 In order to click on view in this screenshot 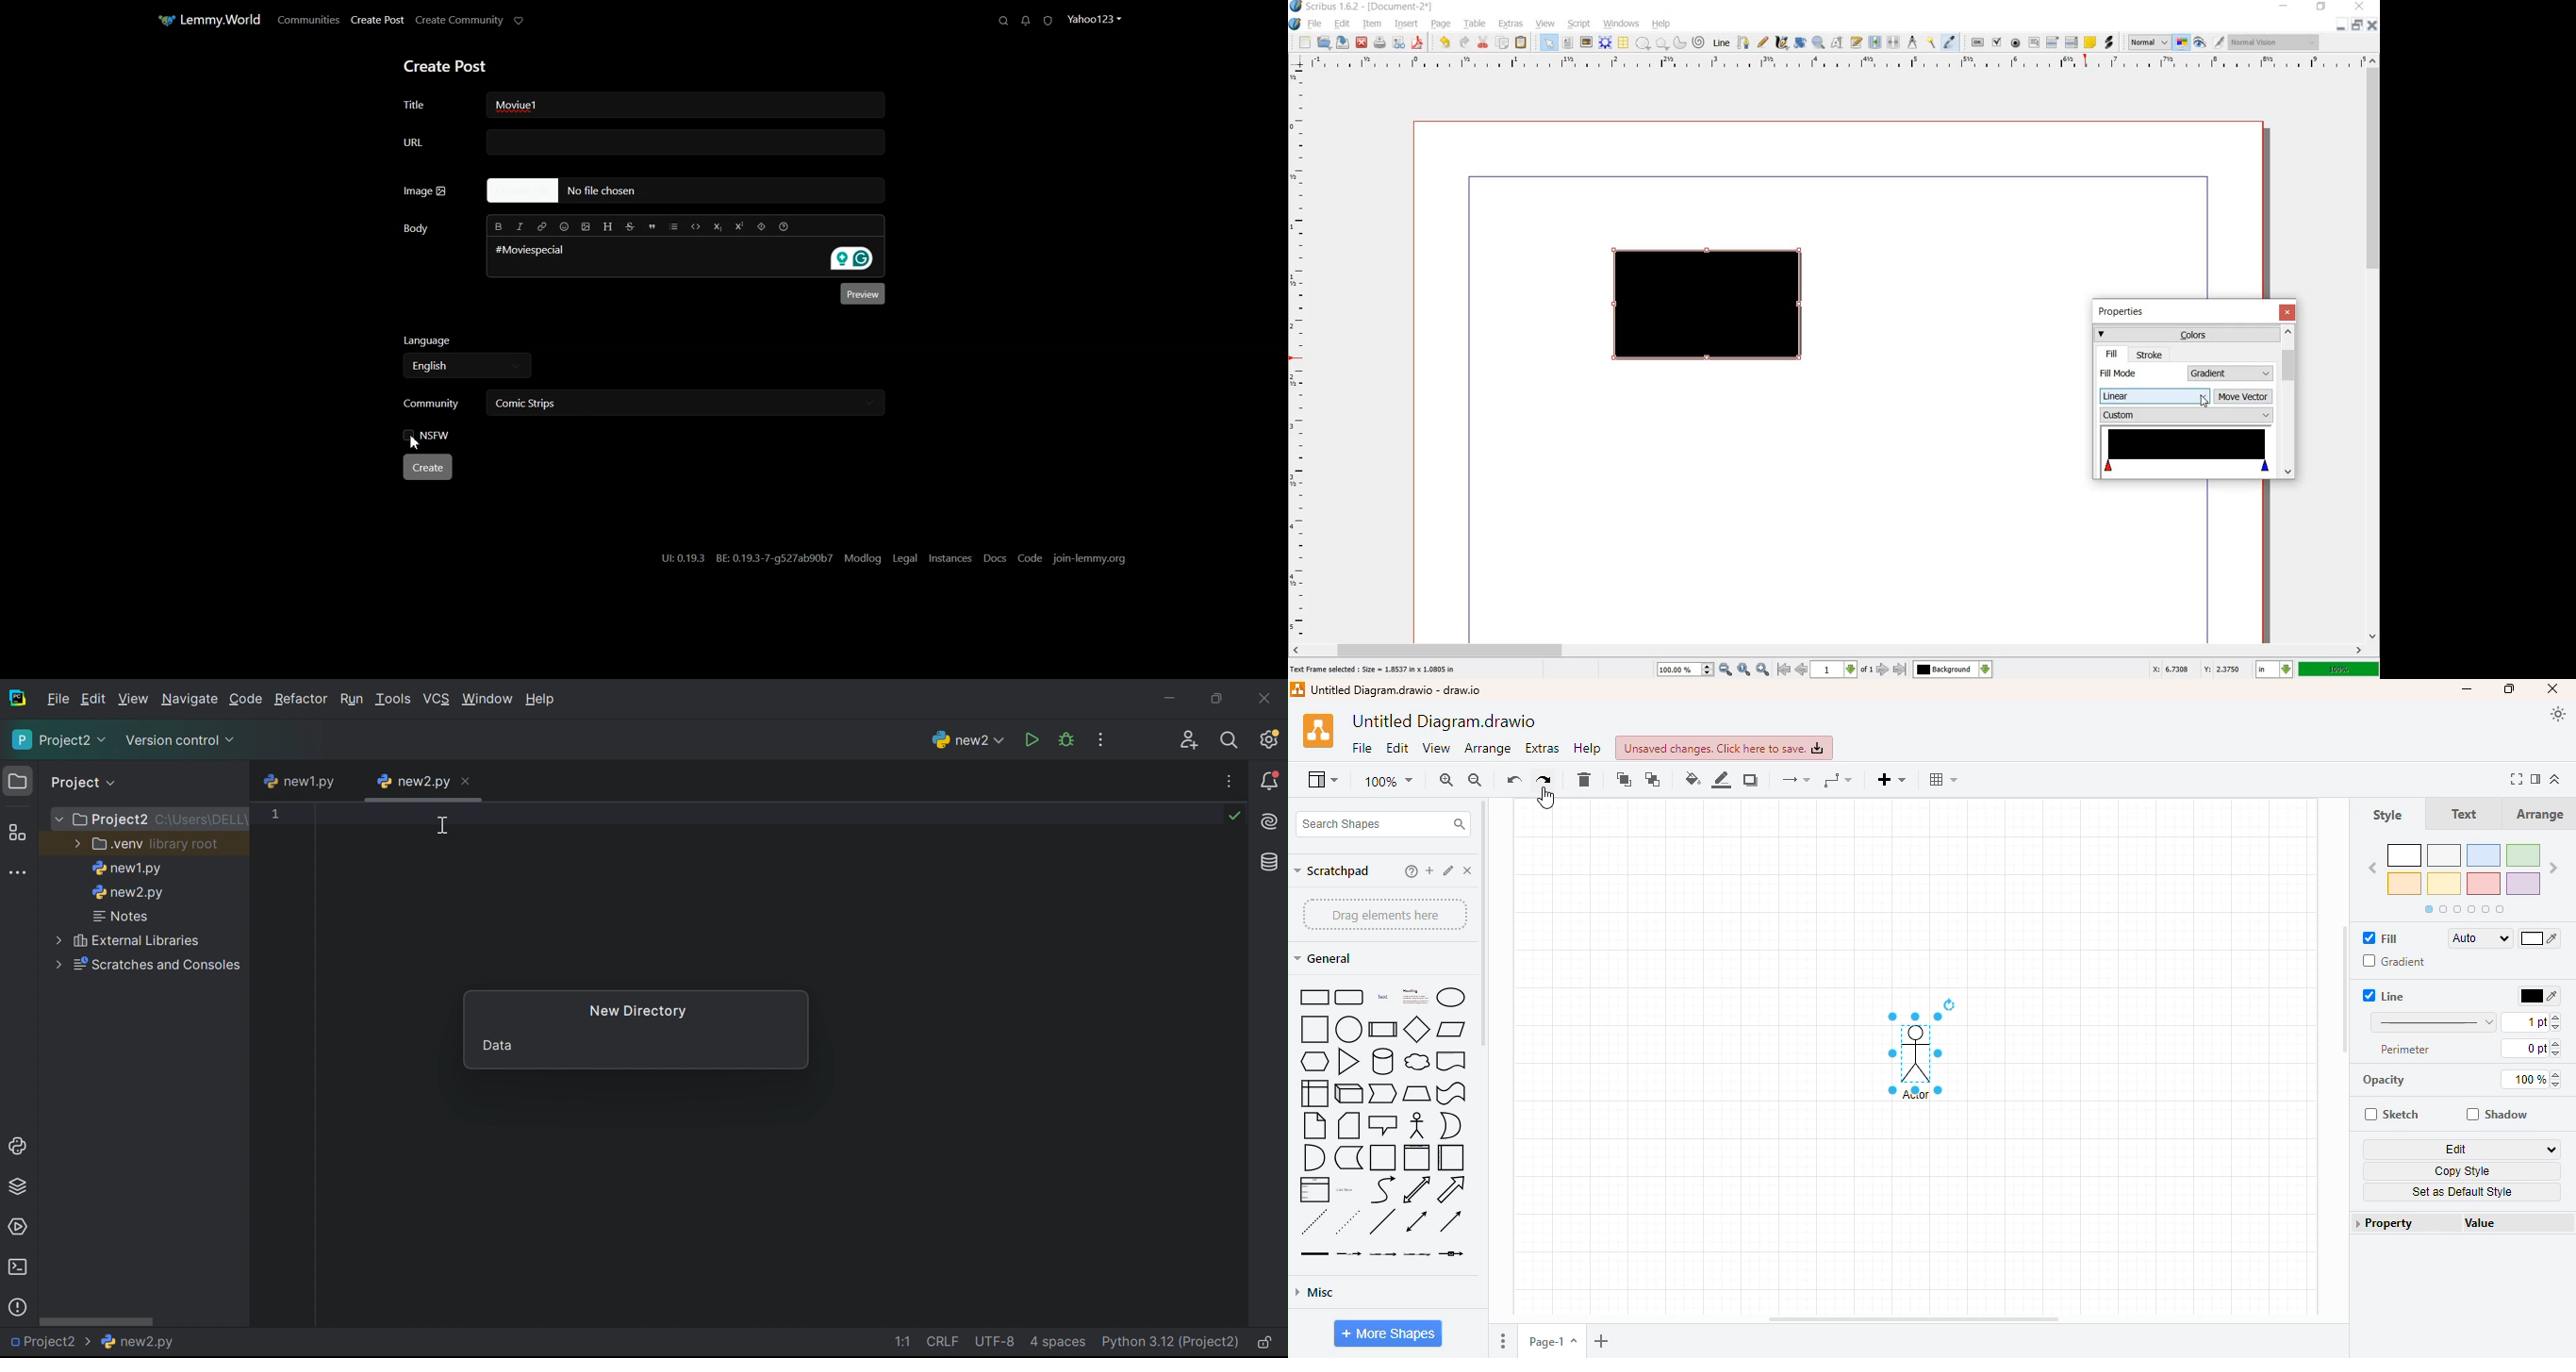, I will do `click(1546, 24)`.